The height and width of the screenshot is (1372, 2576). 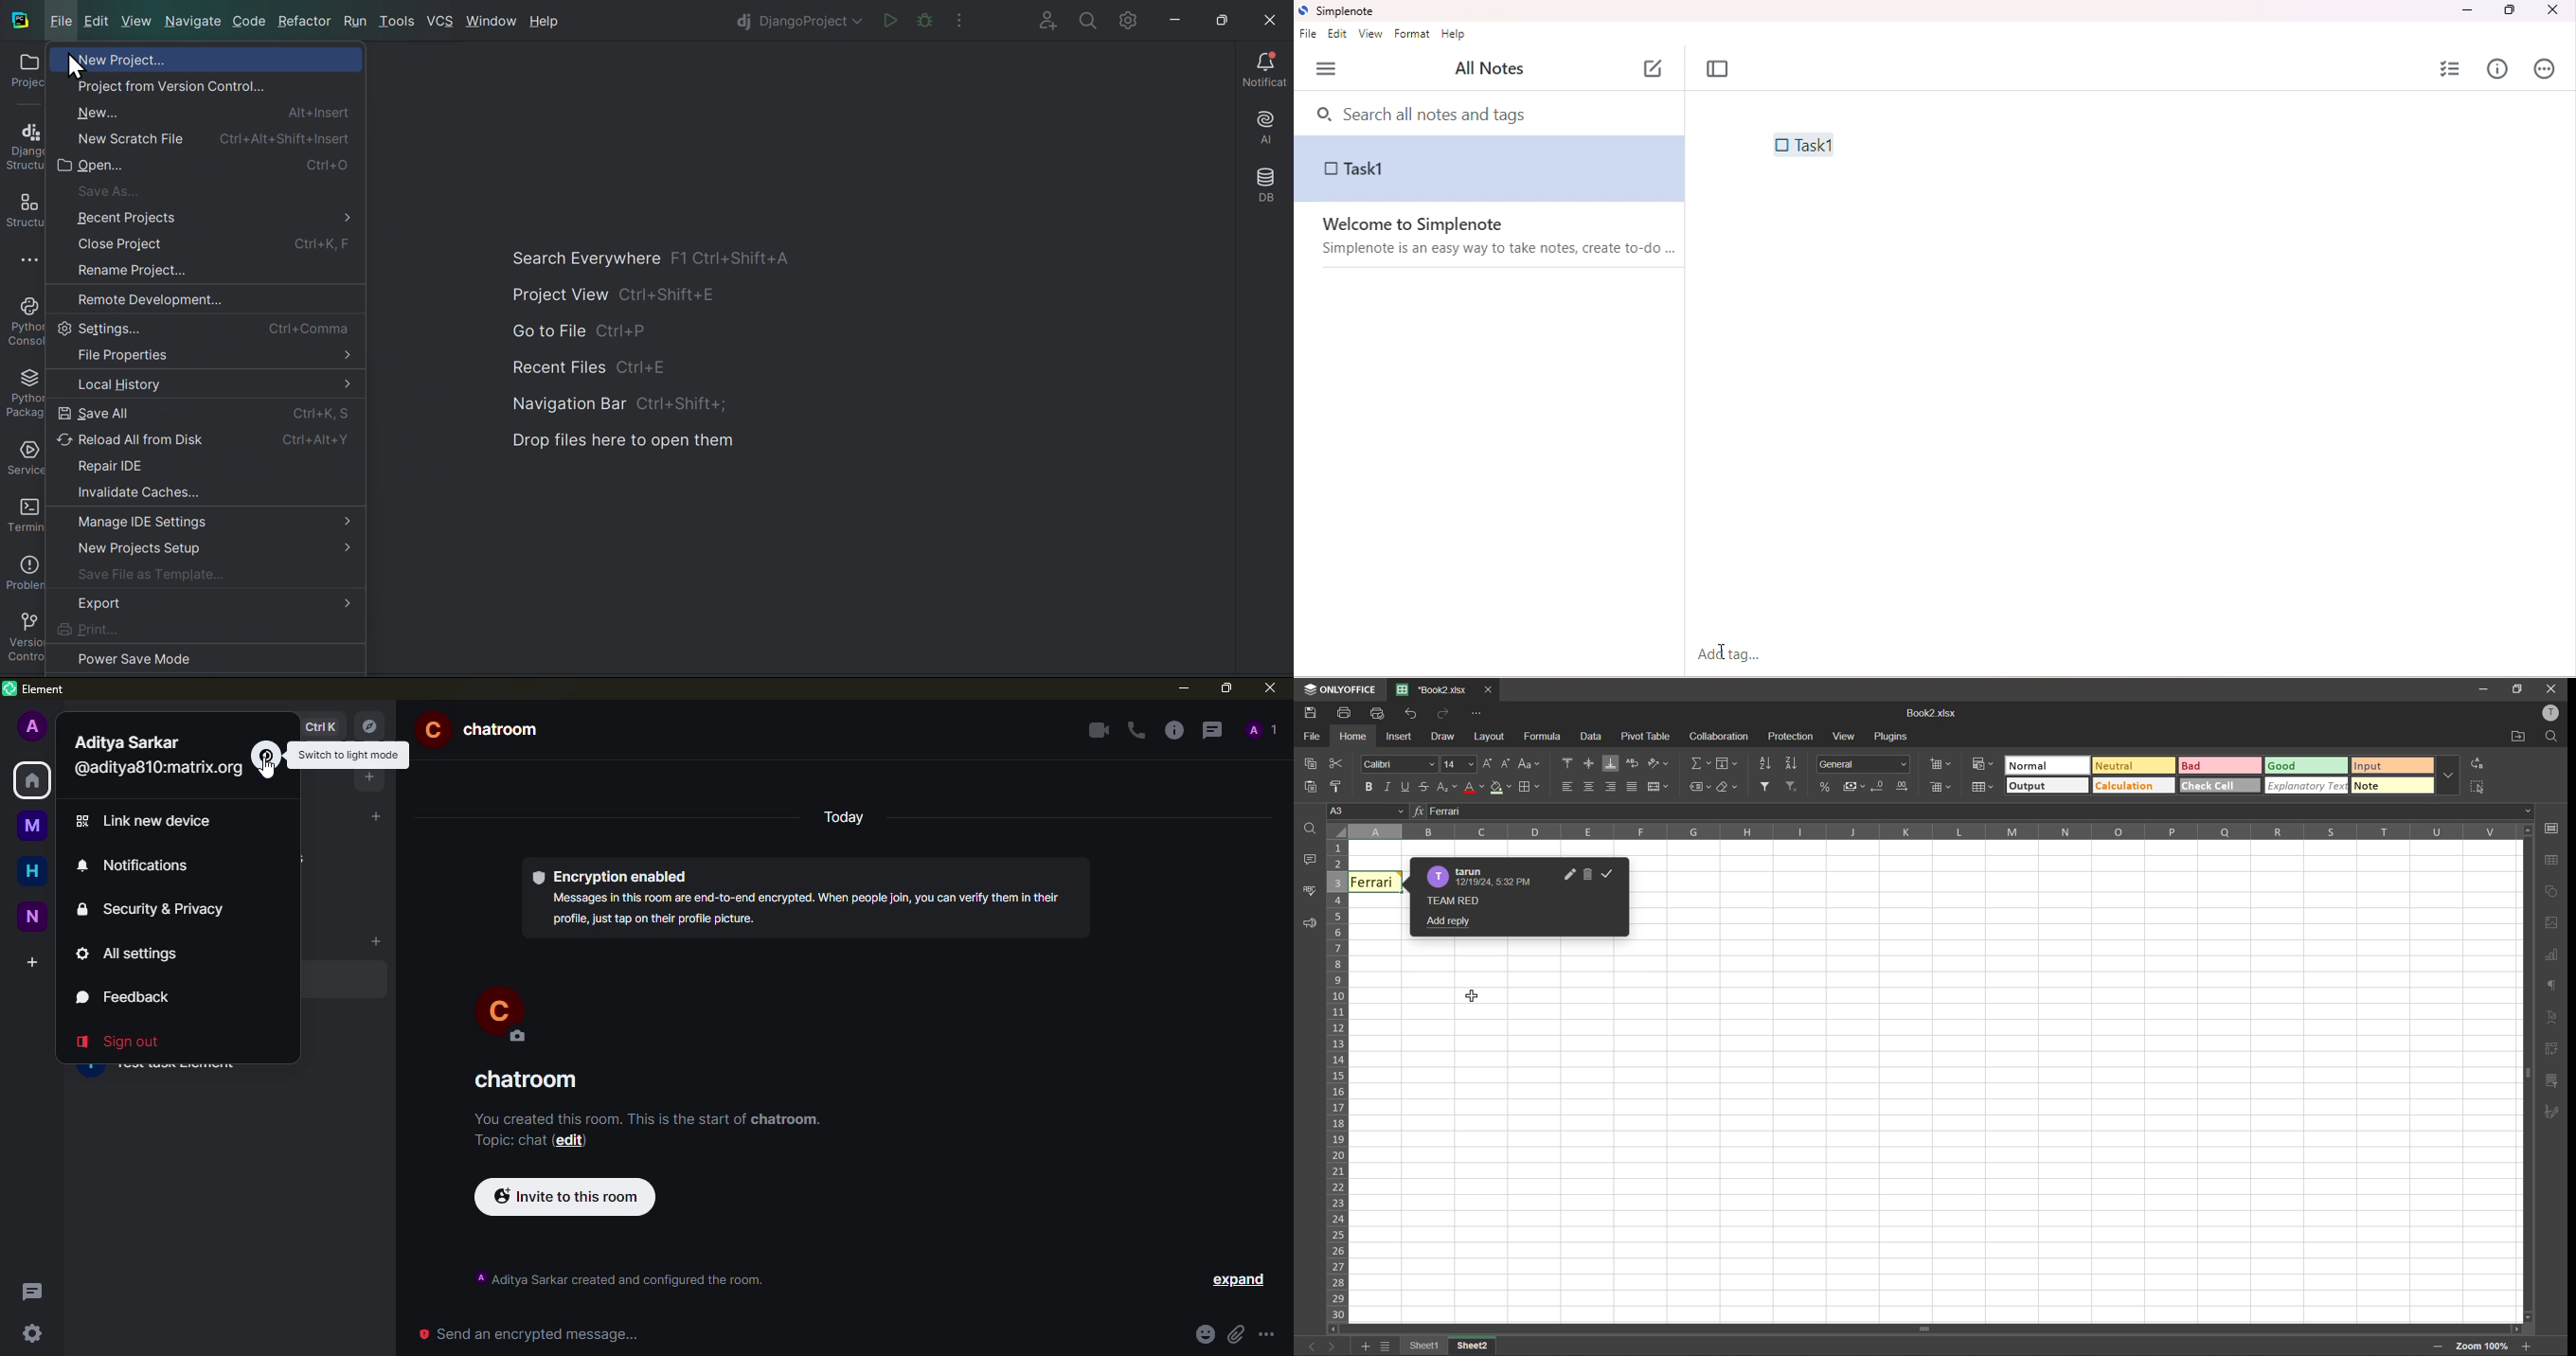 I want to click on AI assistant, so click(x=1263, y=126).